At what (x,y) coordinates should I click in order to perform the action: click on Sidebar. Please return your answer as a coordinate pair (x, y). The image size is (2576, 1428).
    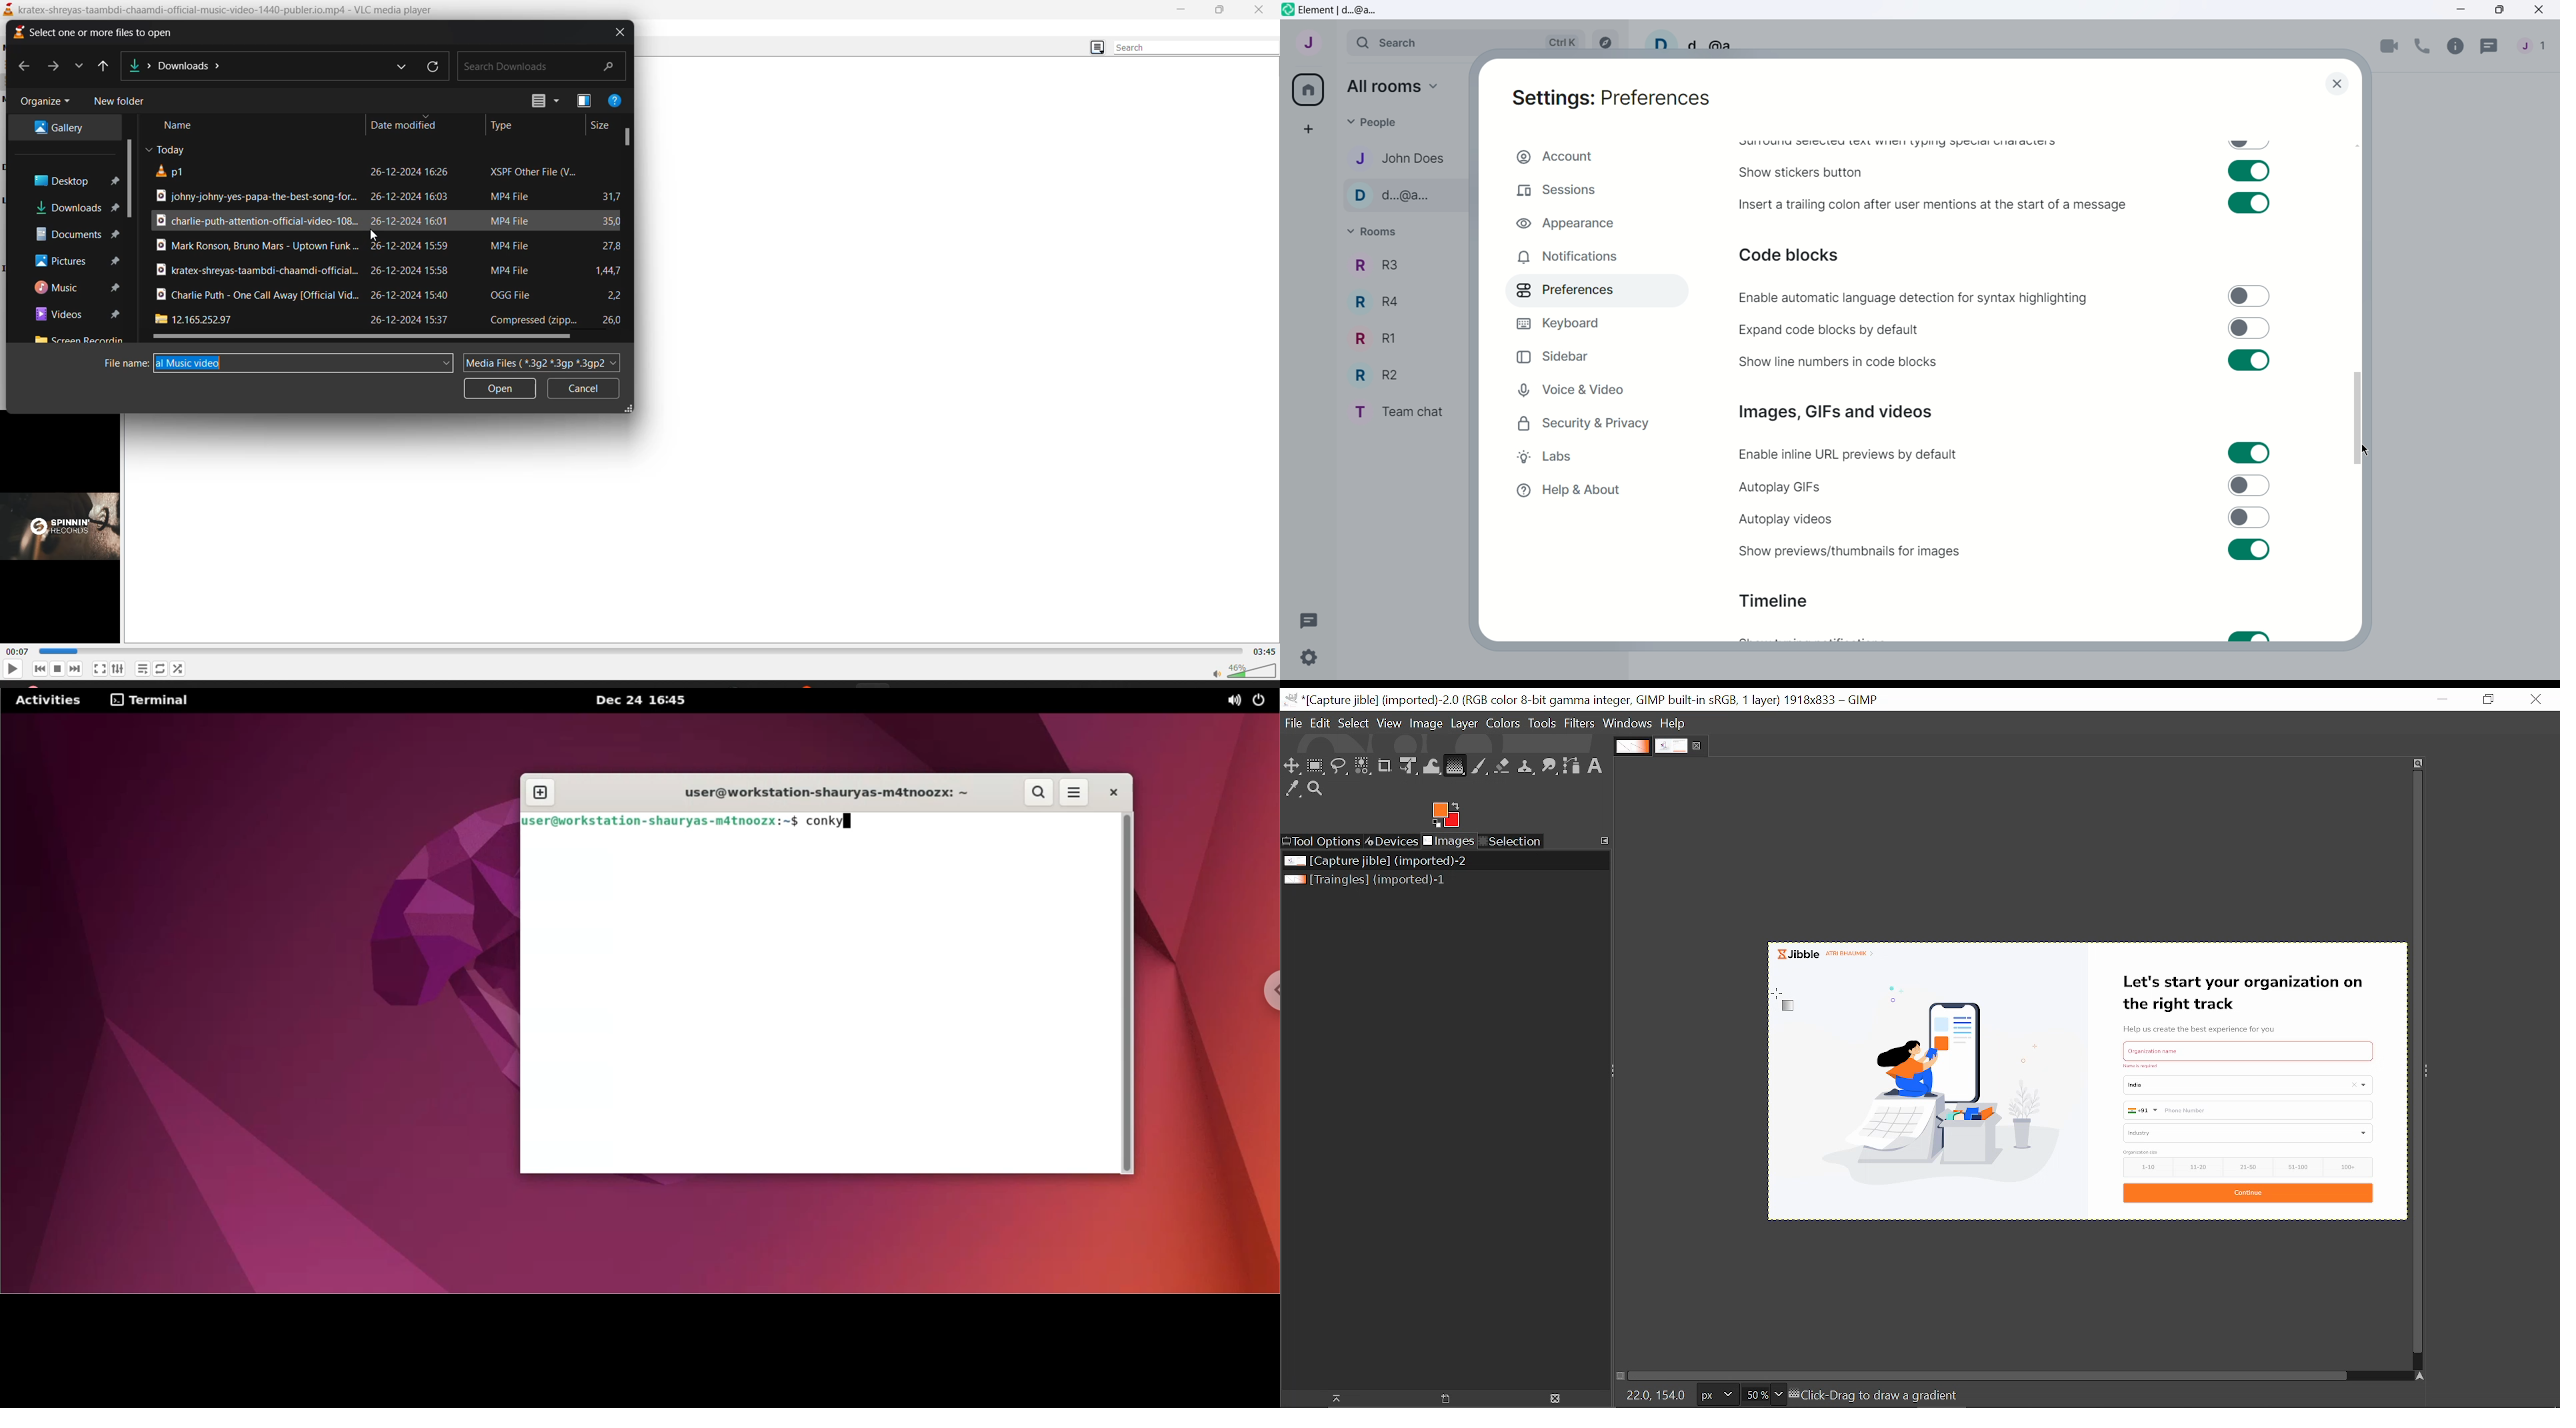
    Looking at the image, I should click on (1575, 356).